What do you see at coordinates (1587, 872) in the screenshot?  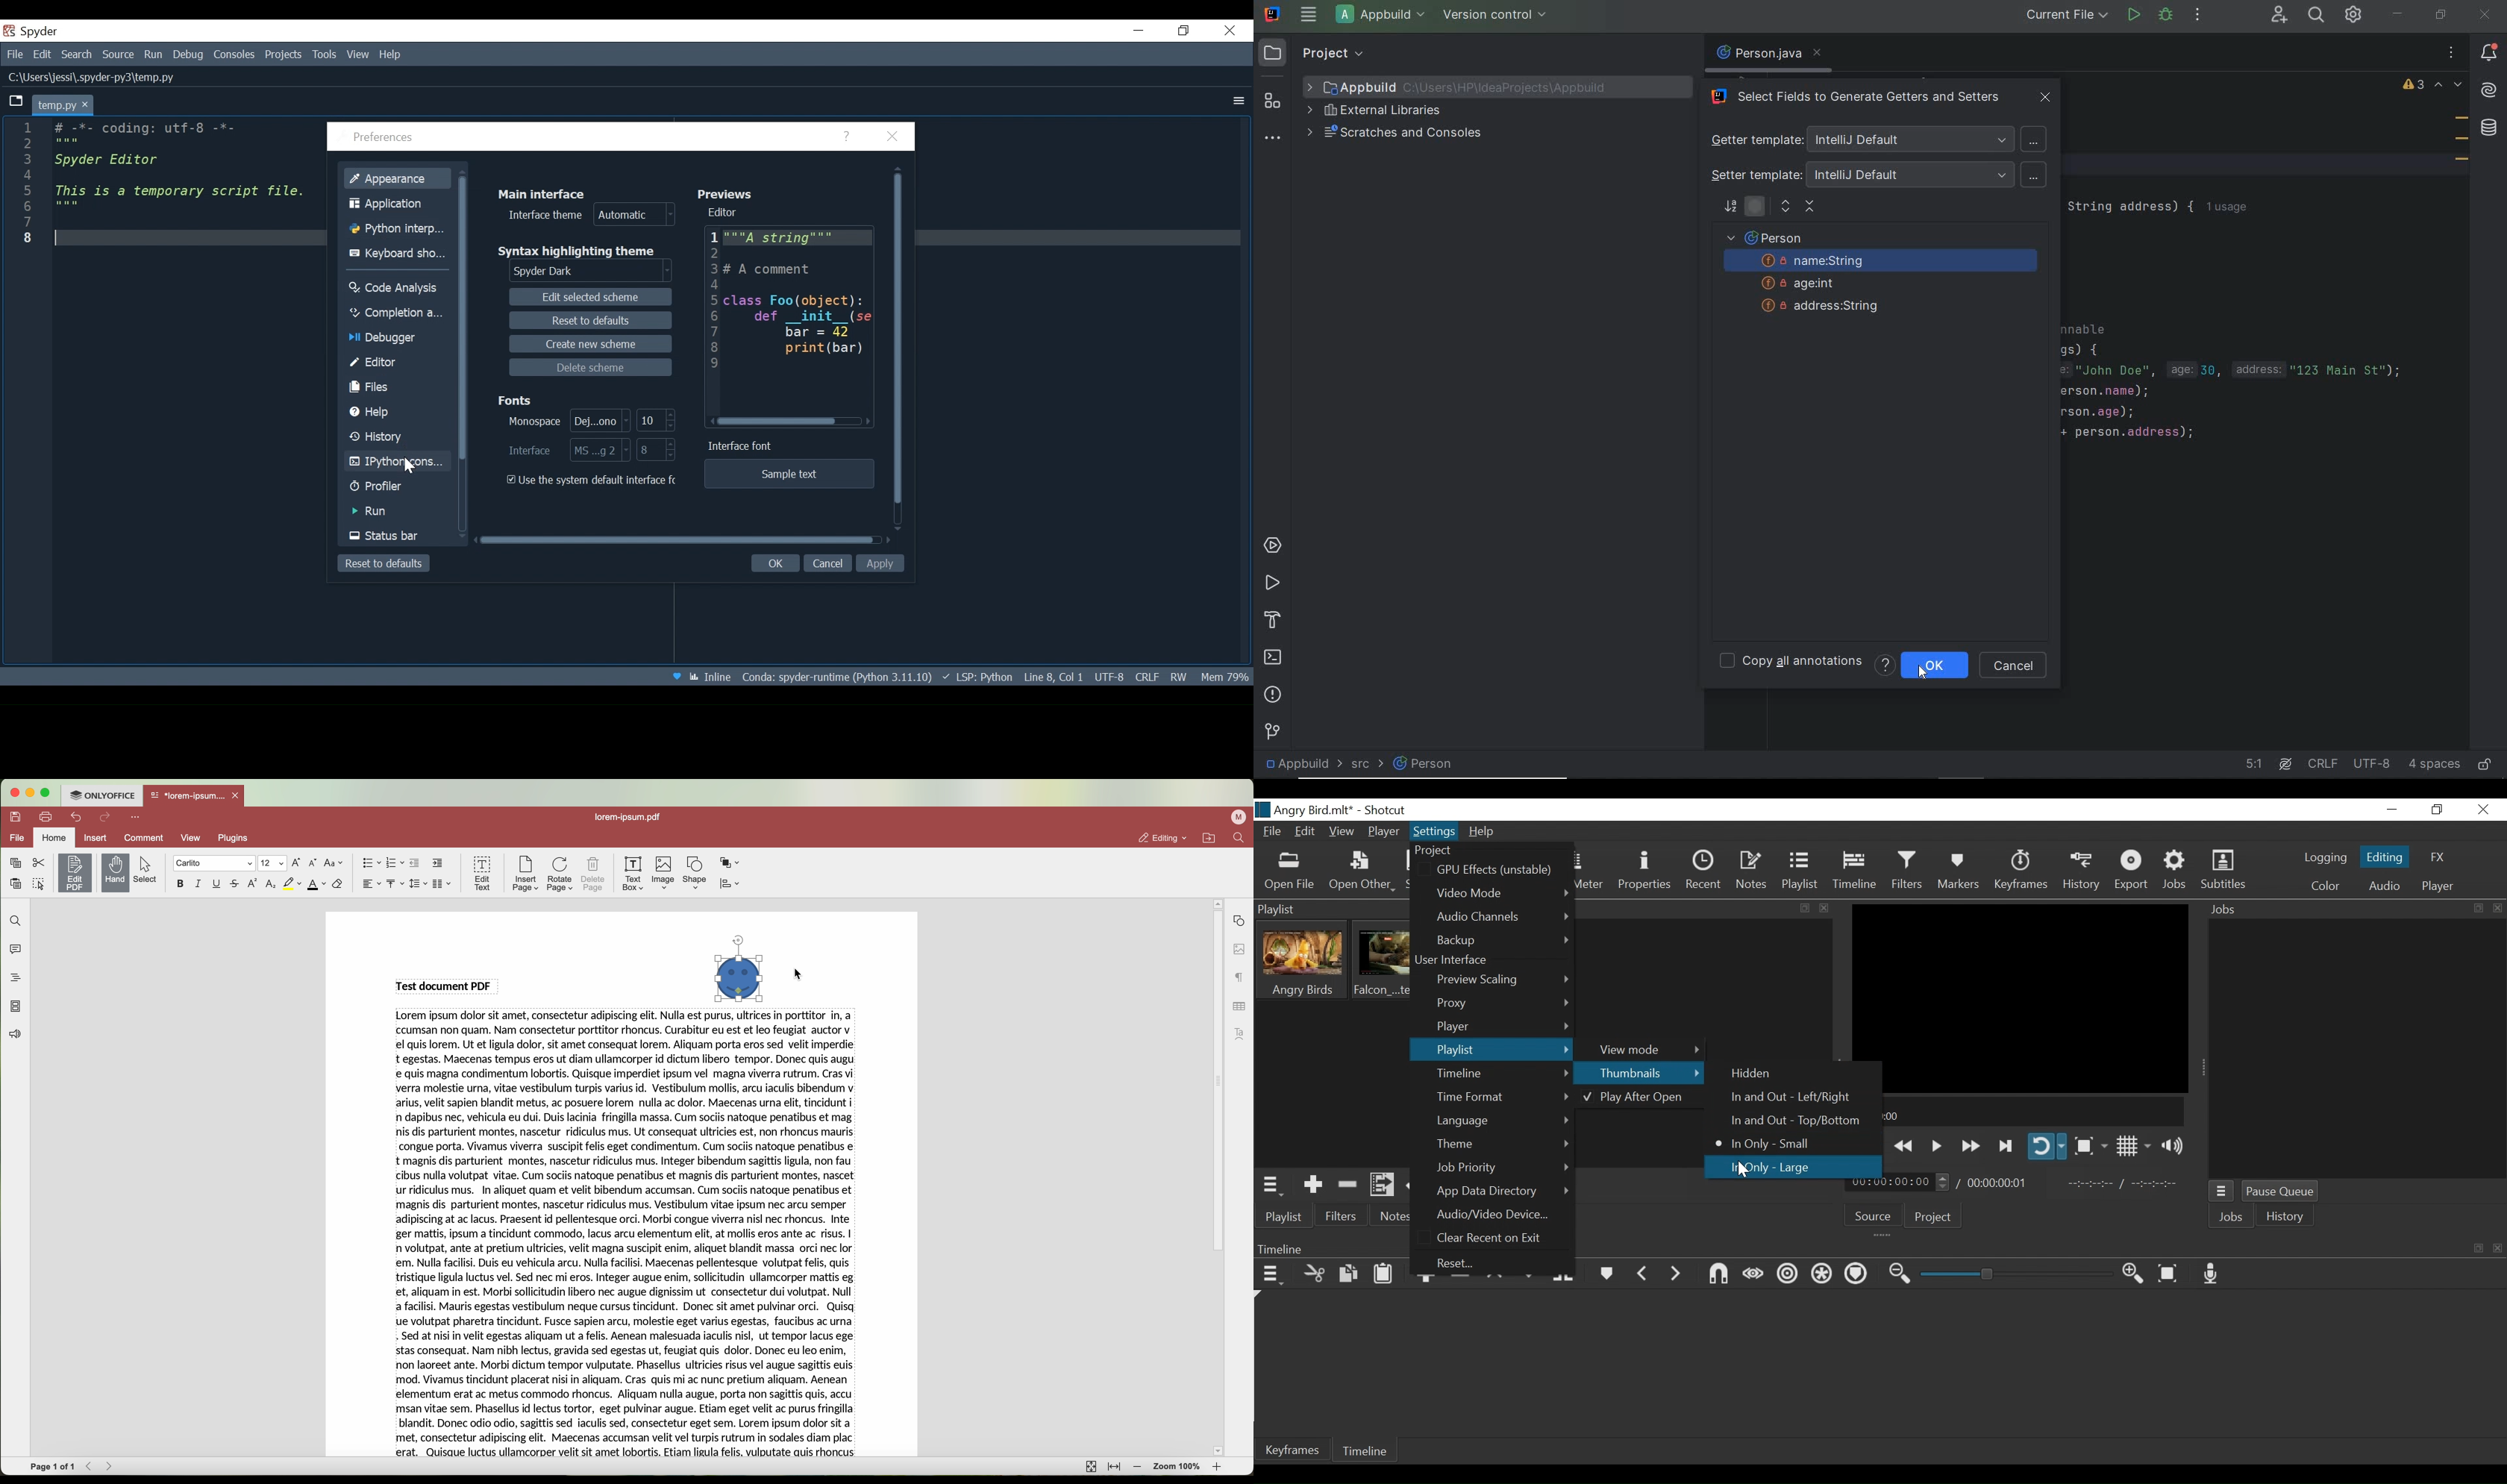 I see `Peak Meter` at bounding box center [1587, 872].